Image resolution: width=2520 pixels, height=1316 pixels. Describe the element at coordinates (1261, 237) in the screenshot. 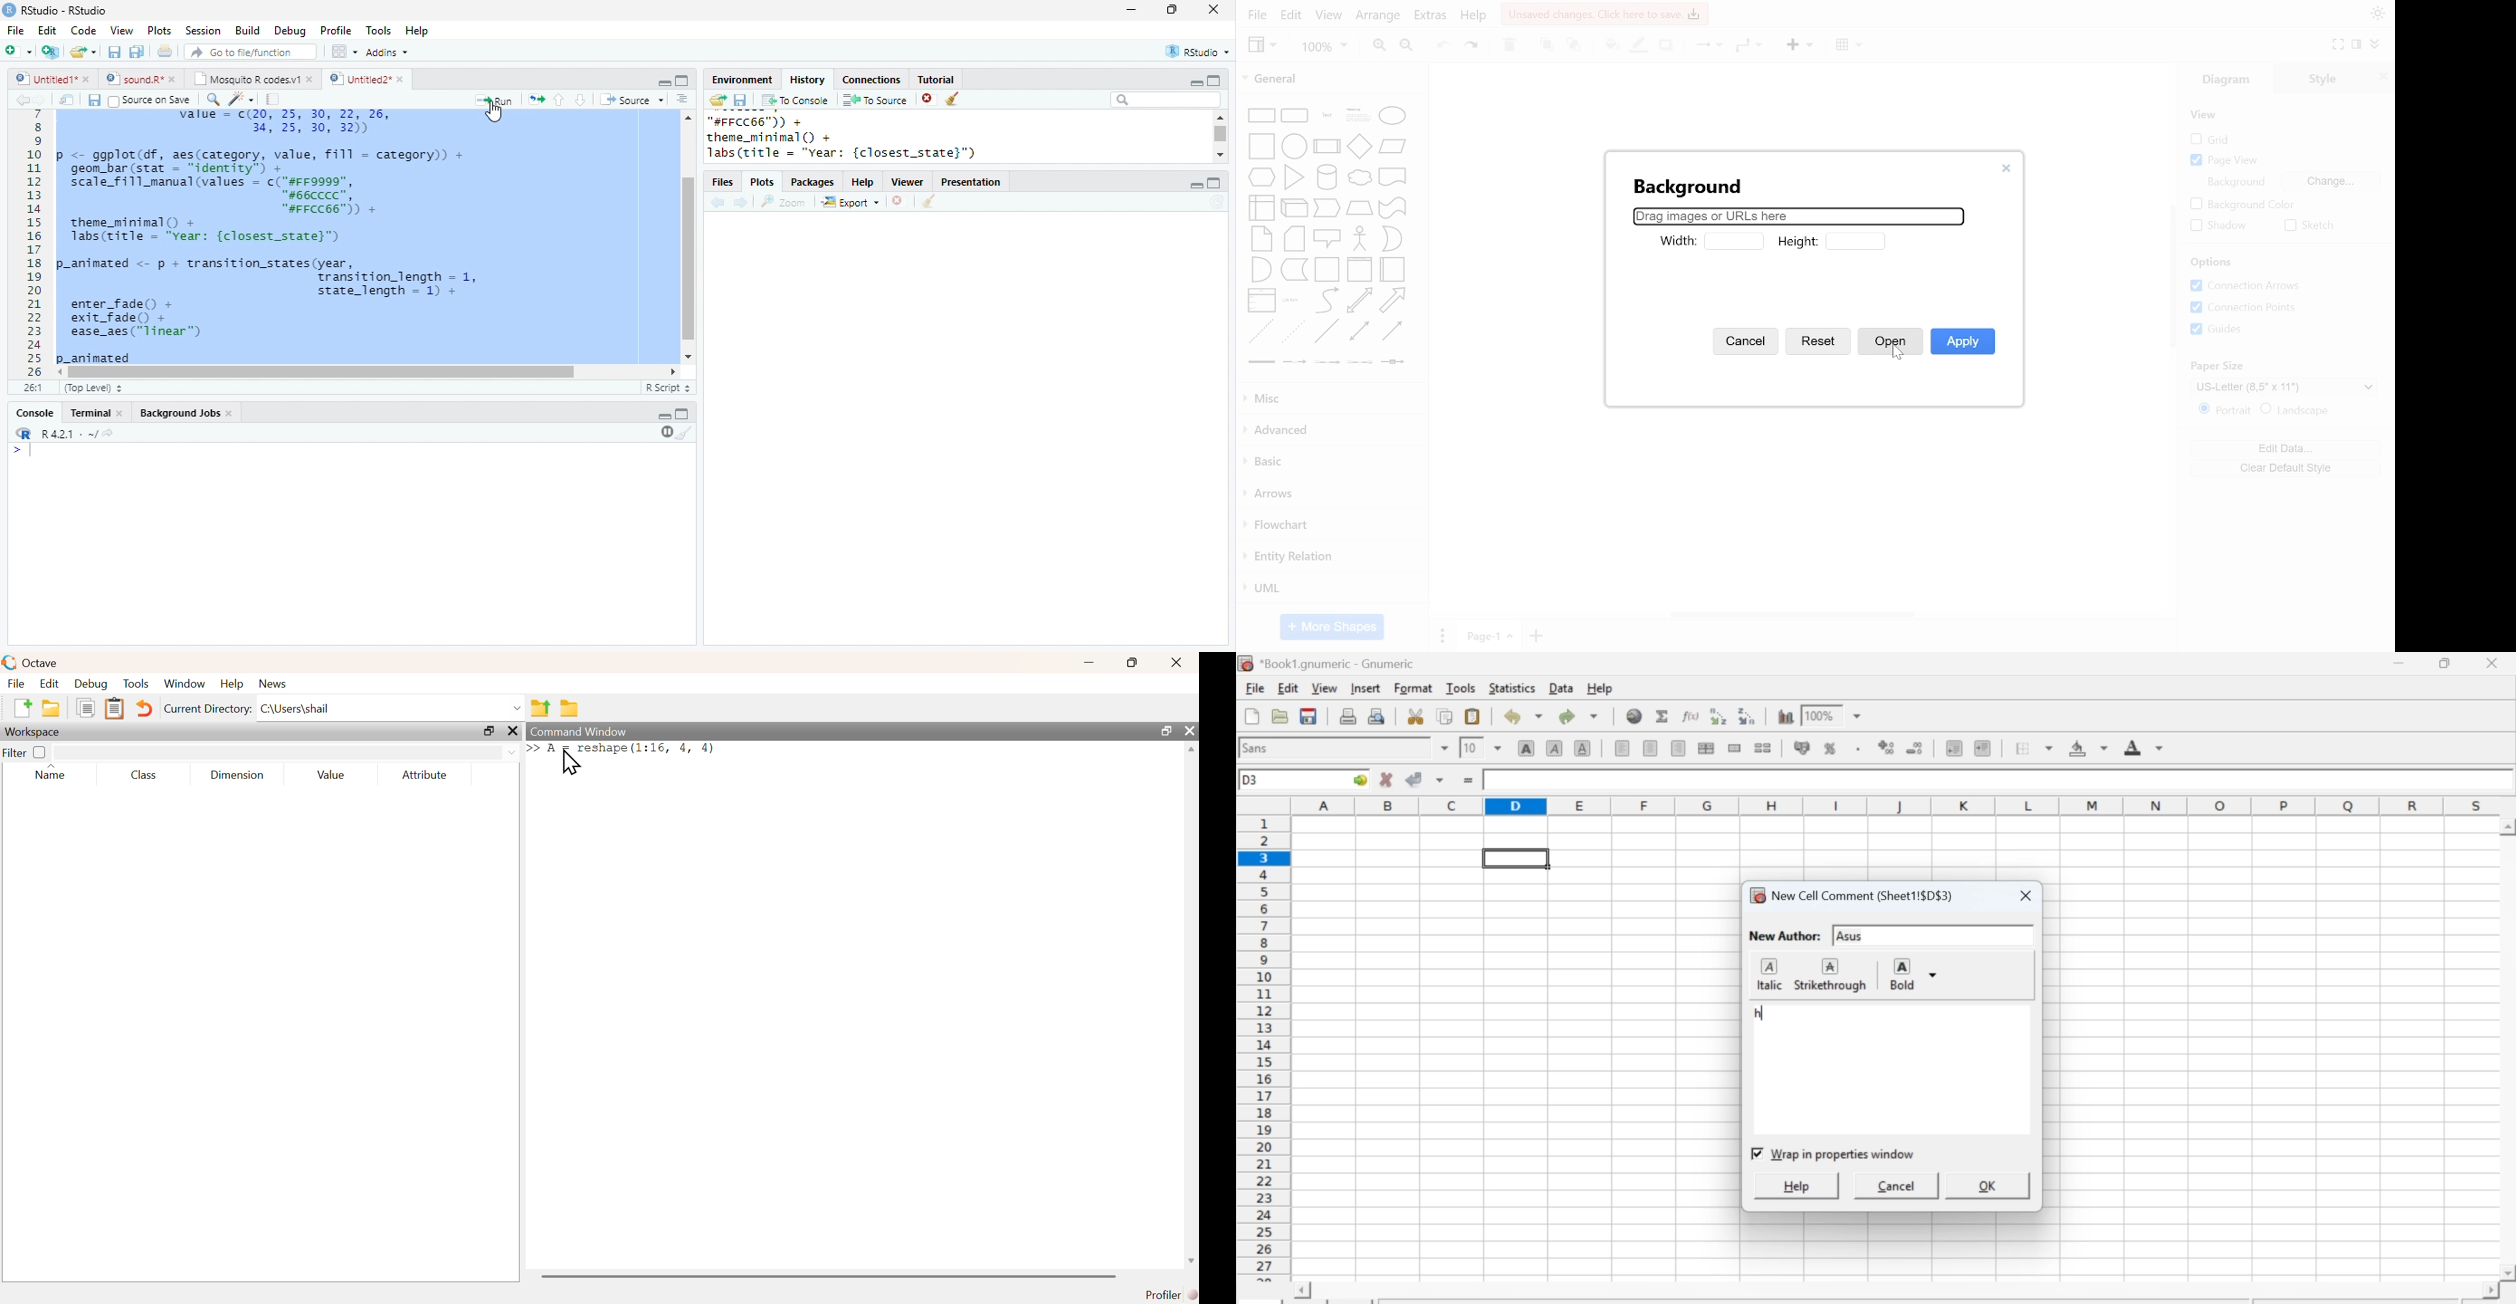

I see `general shapes` at that location.